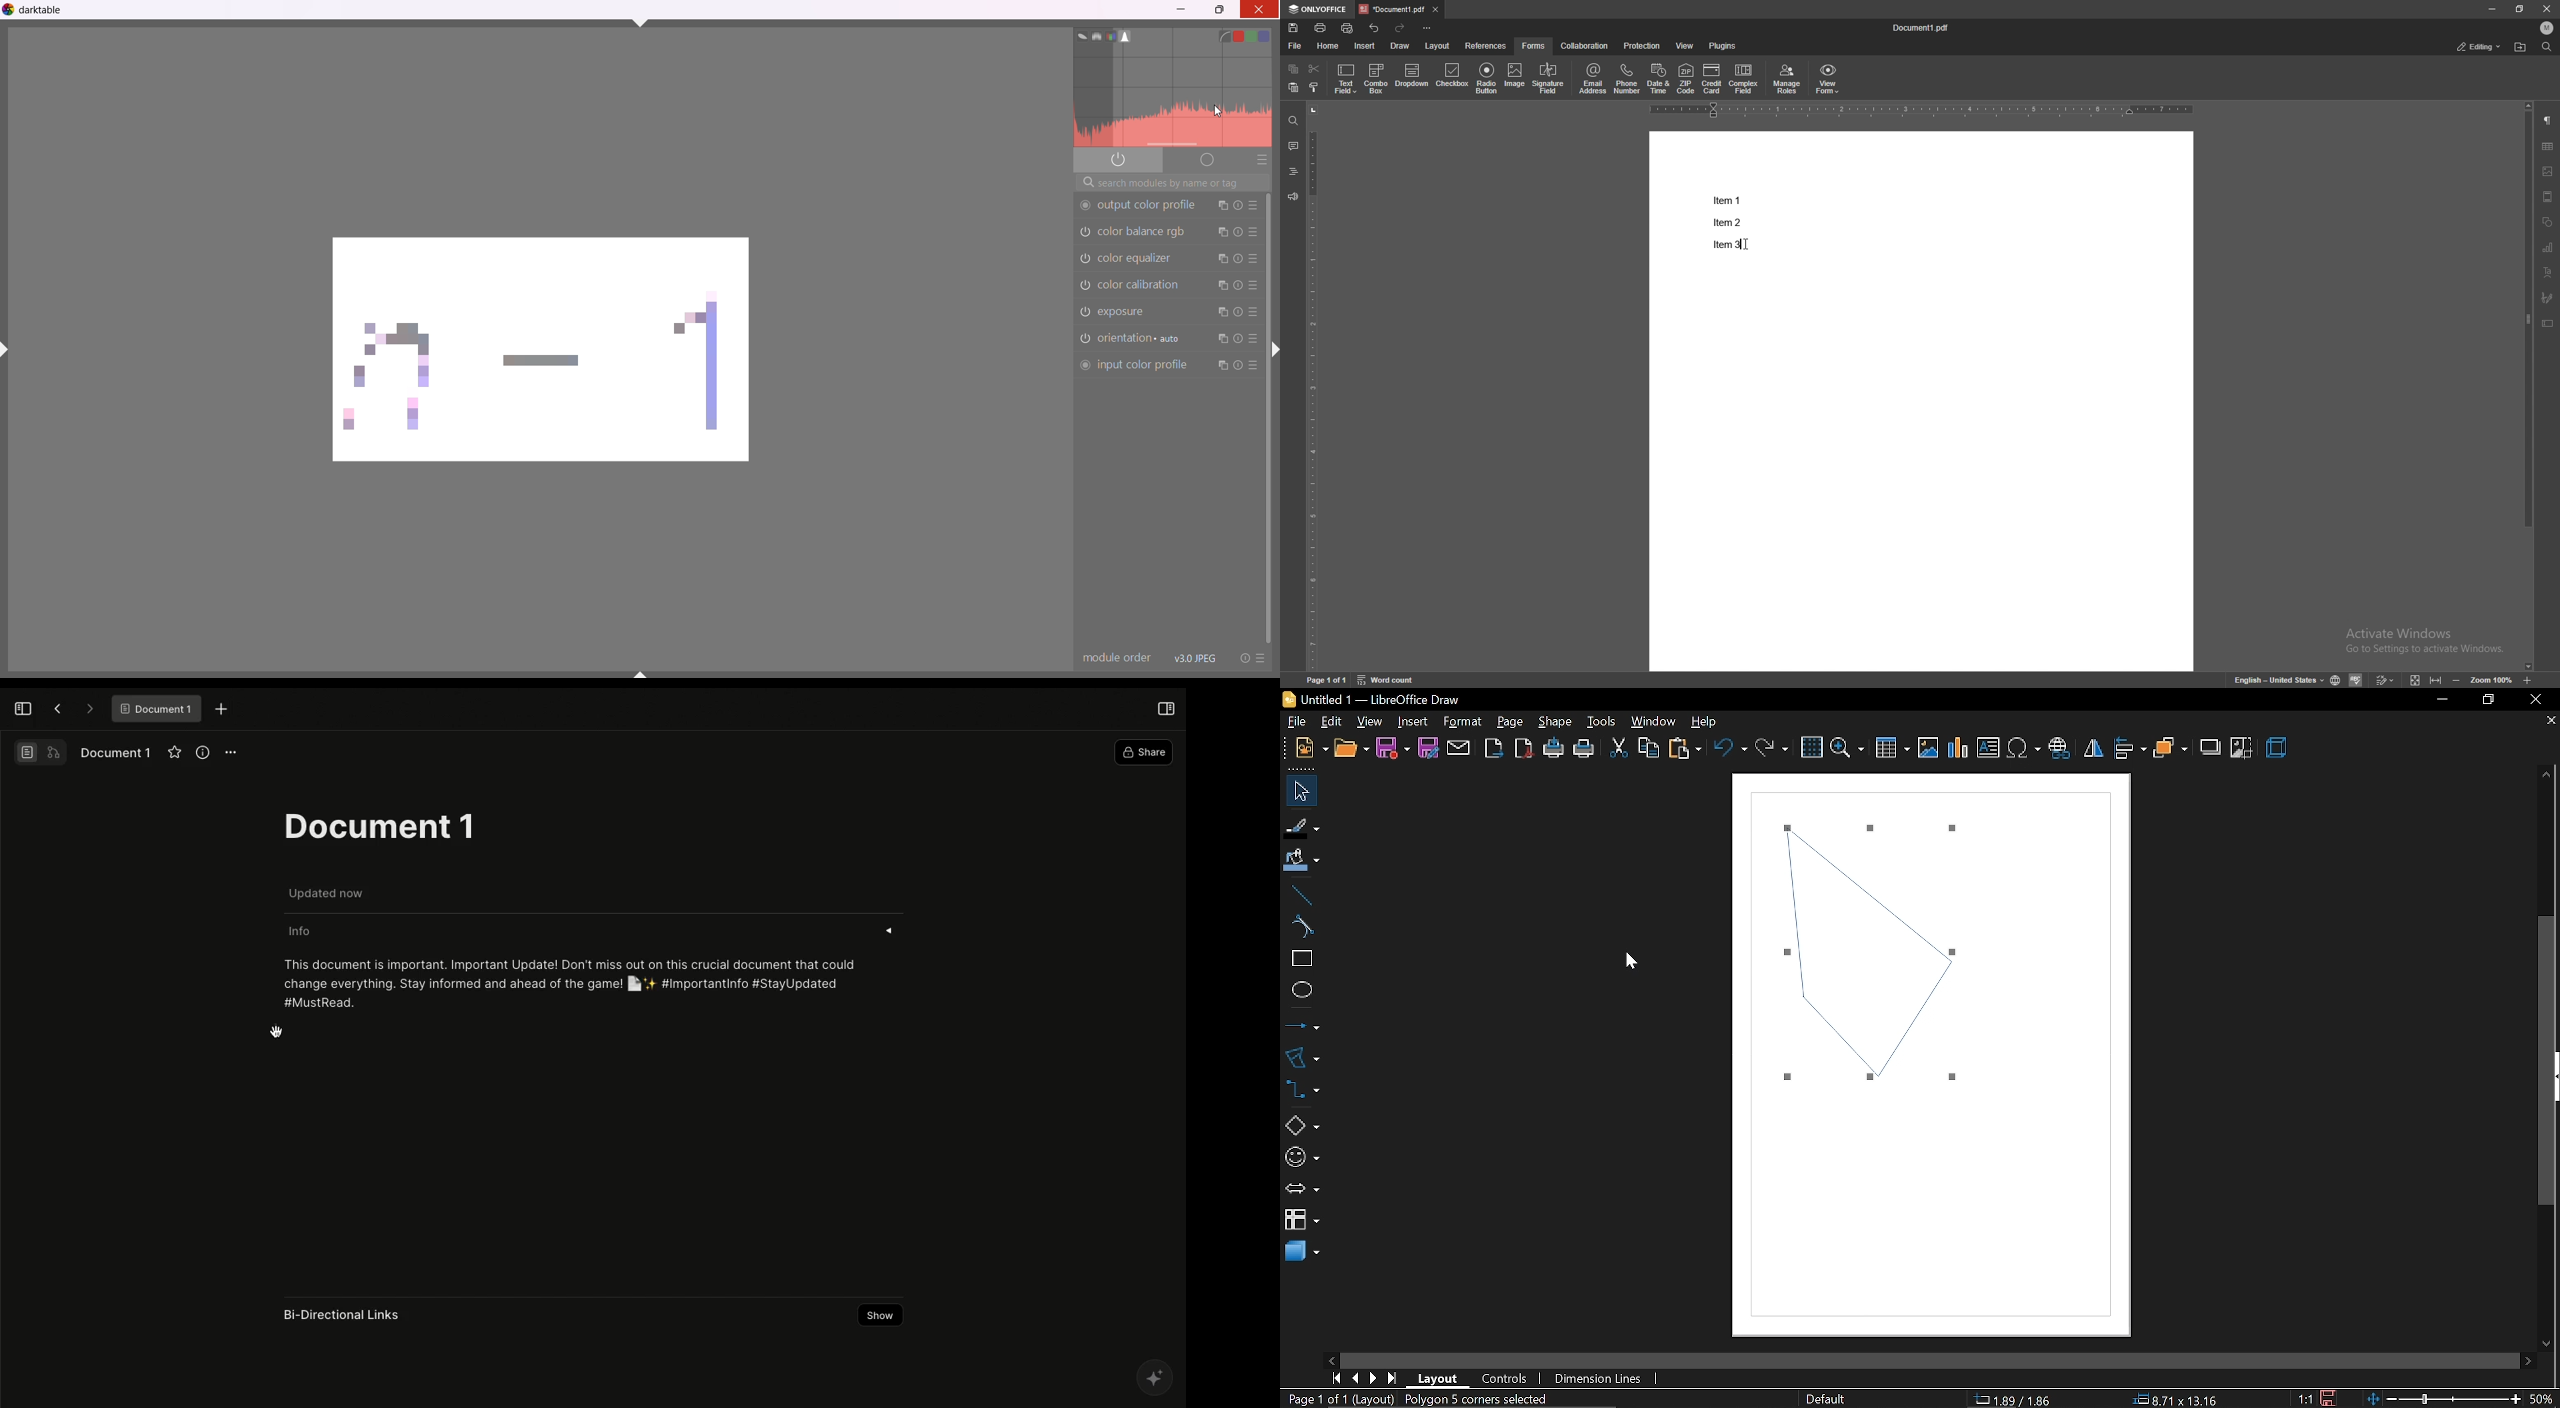 Image resolution: width=2576 pixels, height=1428 pixels. Describe the element at coordinates (2527, 679) in the screenshot. I see `zoom in` at that location.